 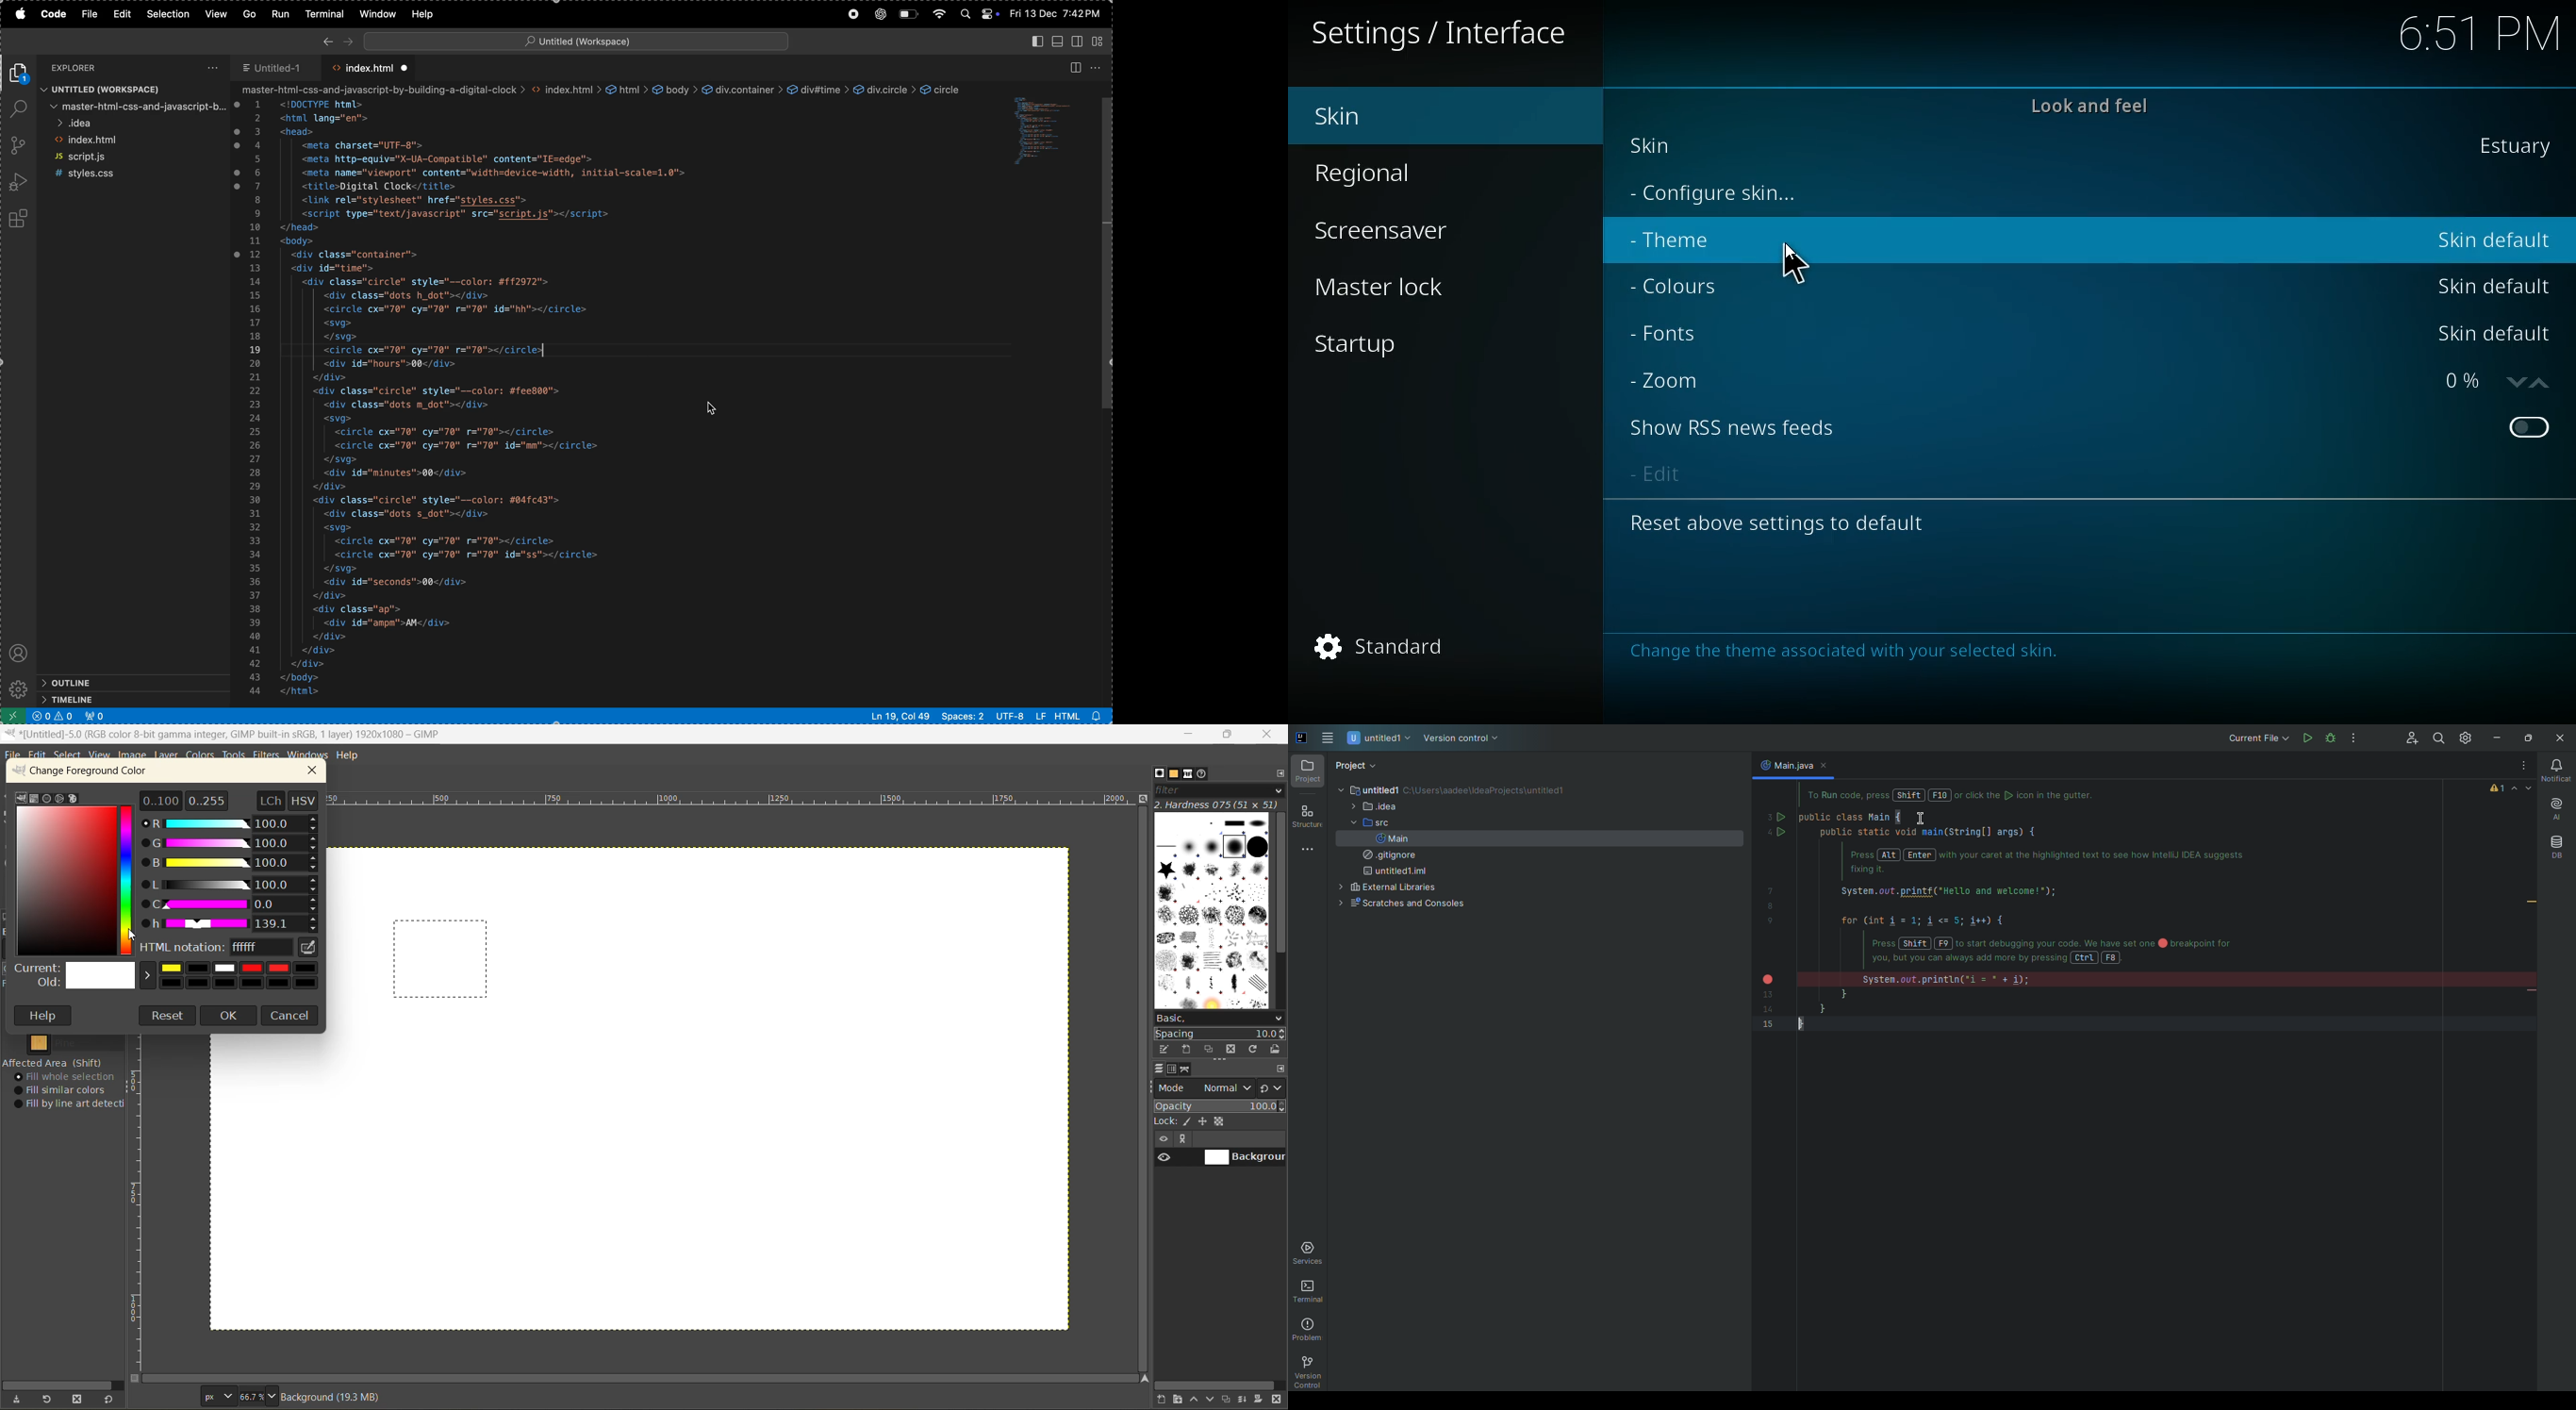 What do you see at coordinates (1388, 284) in the screenshot?
I see `Master Lock` at bounding box center [1388, 284].